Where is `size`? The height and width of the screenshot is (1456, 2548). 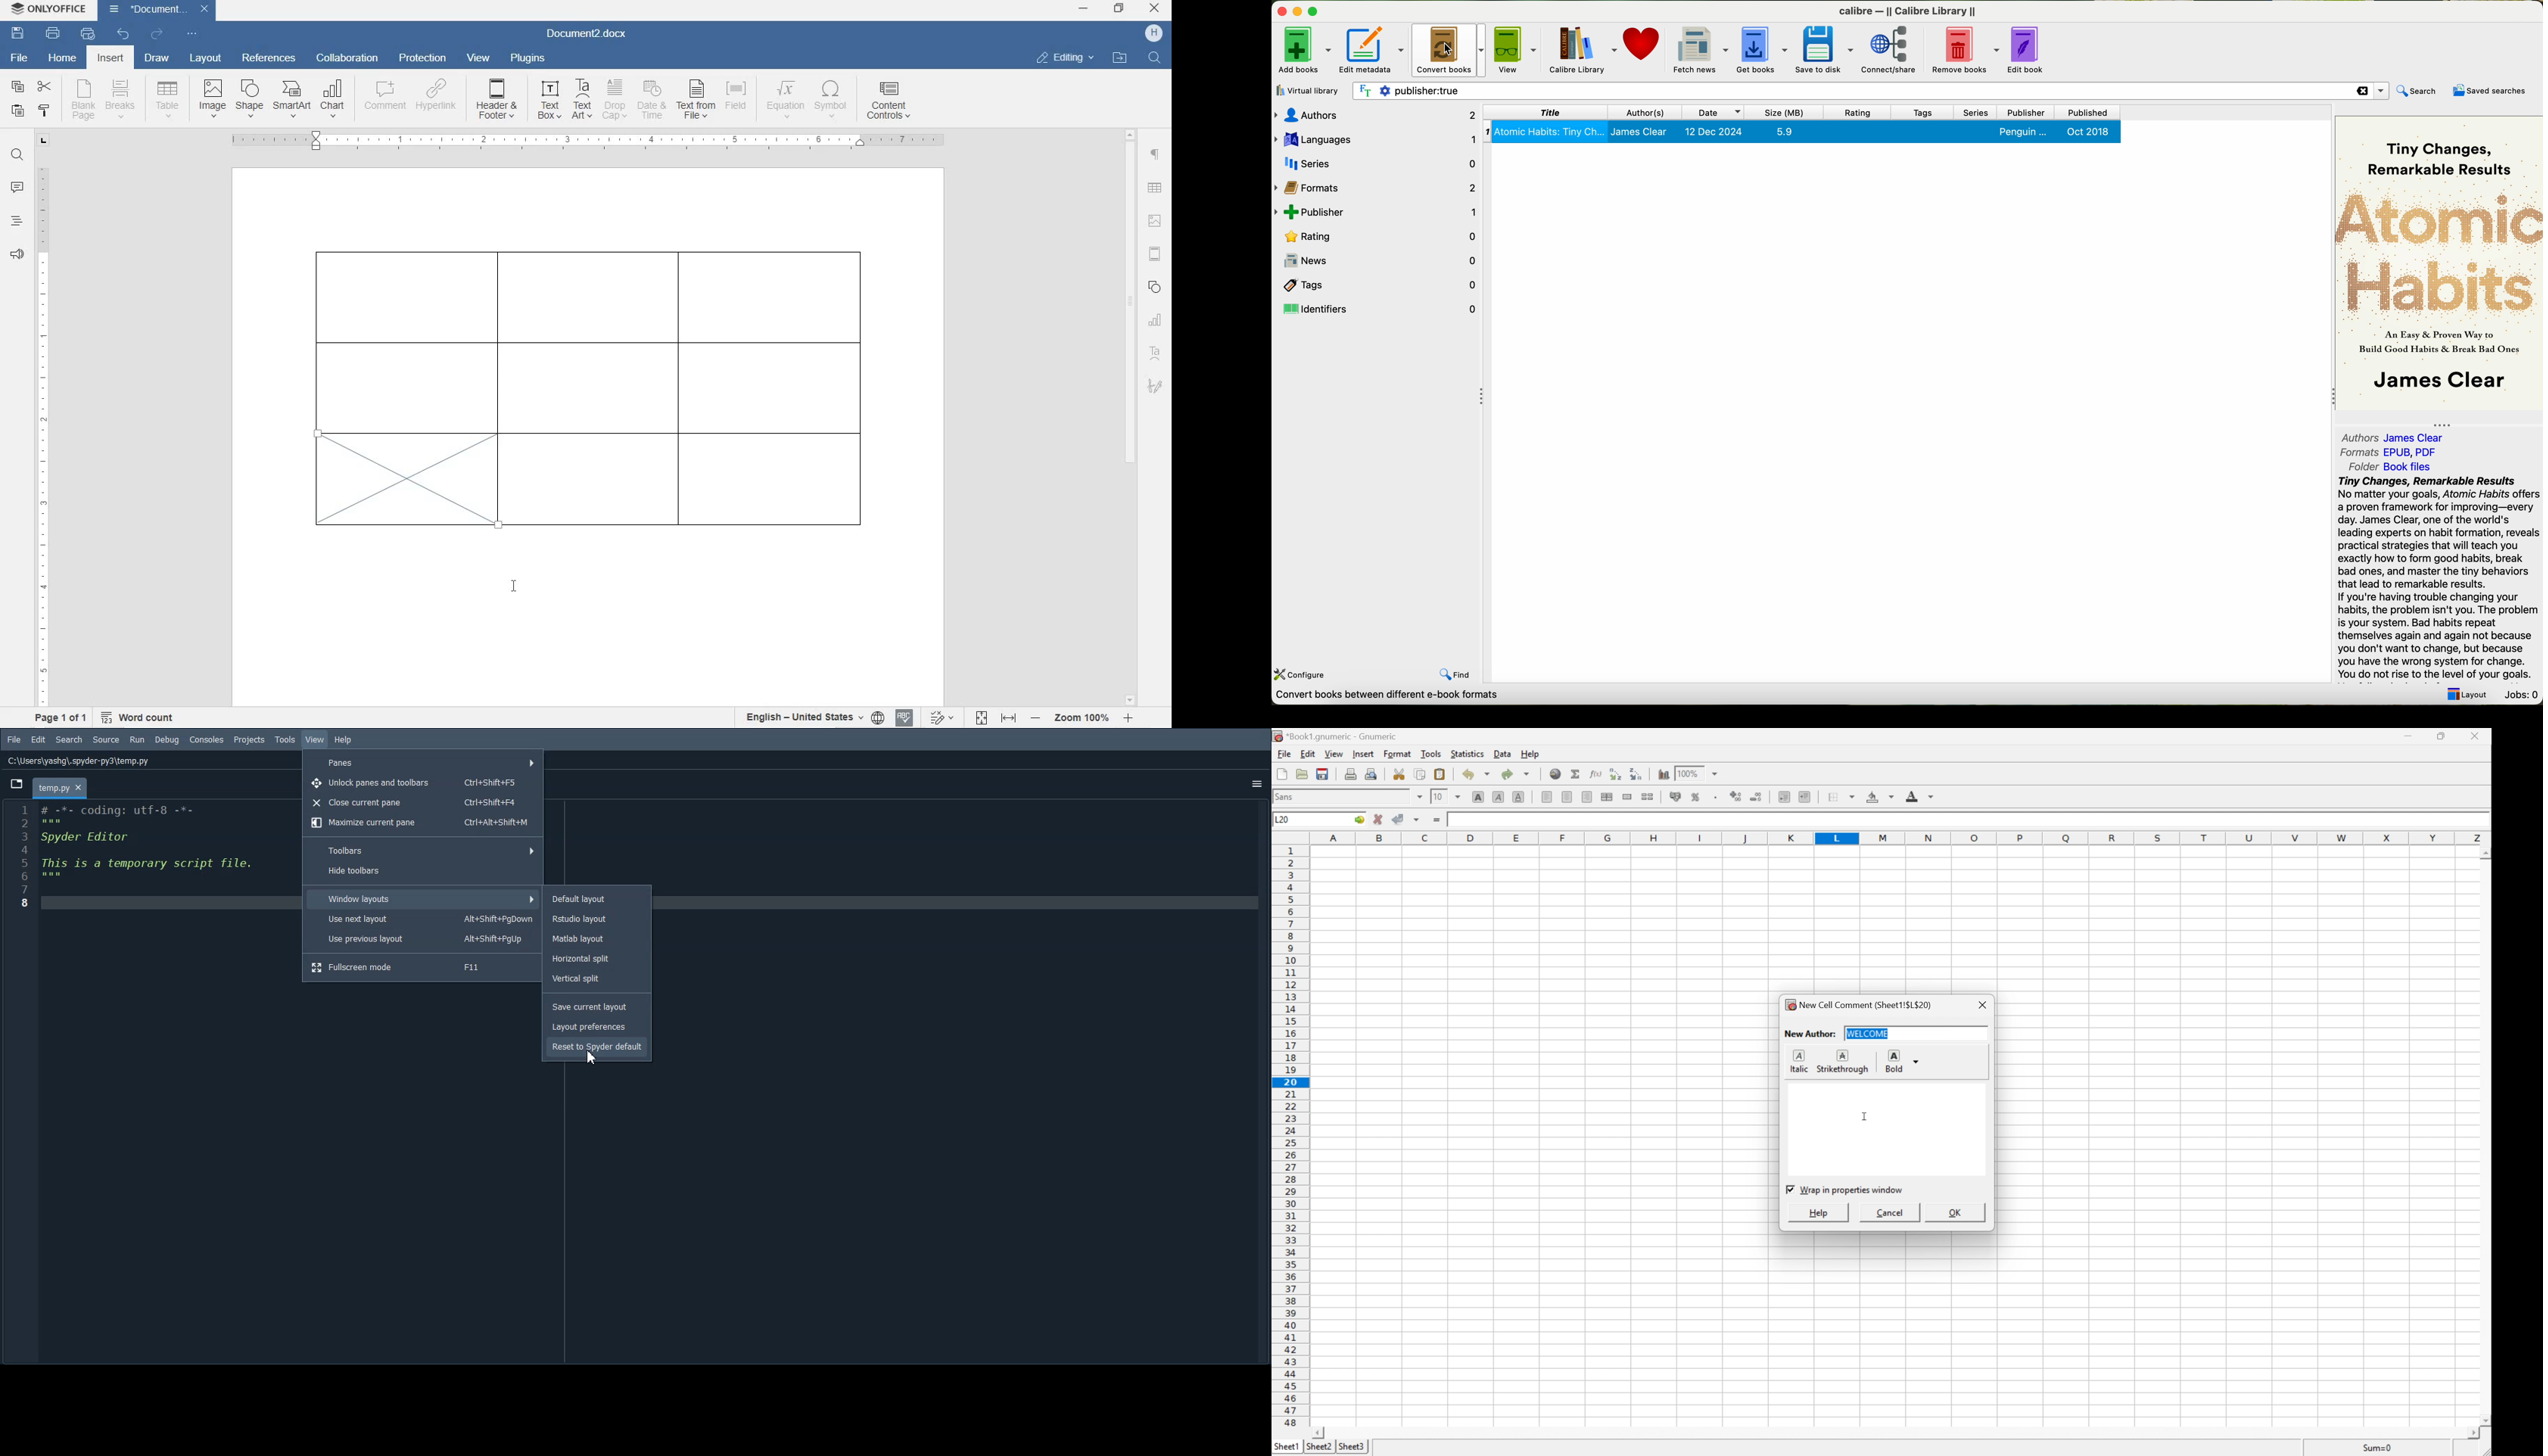 size is located at coordinates (1783, 112).